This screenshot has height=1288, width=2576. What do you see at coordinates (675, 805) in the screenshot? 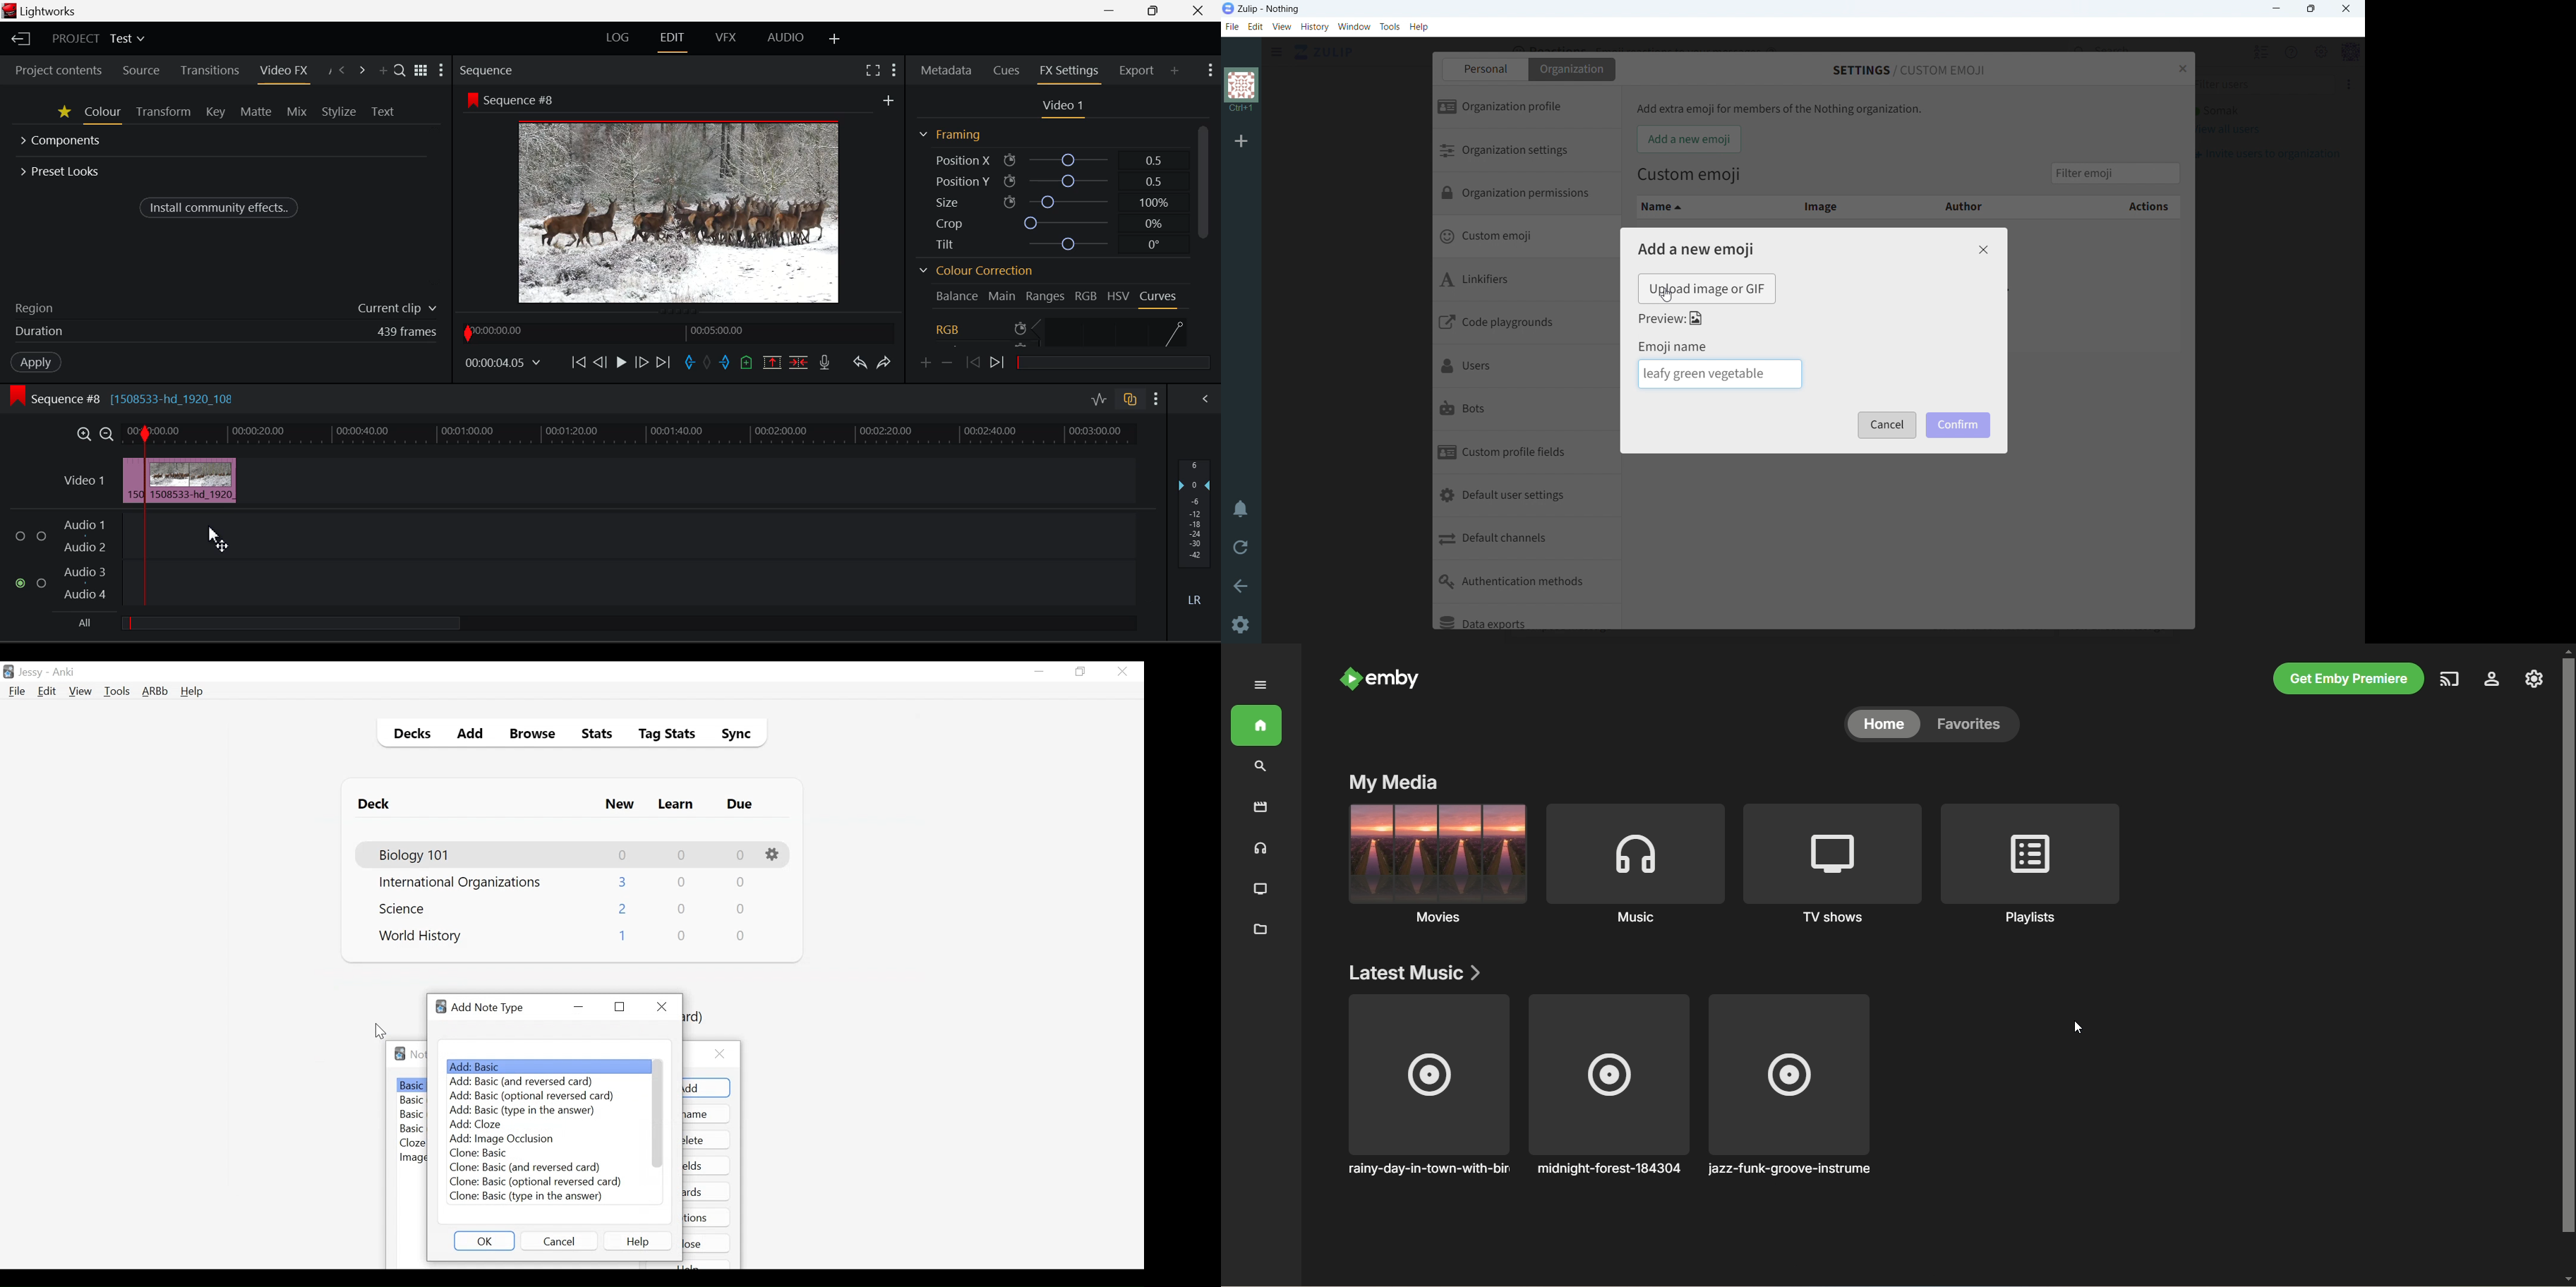
I see `Learn` at bounding box center [675, 805].